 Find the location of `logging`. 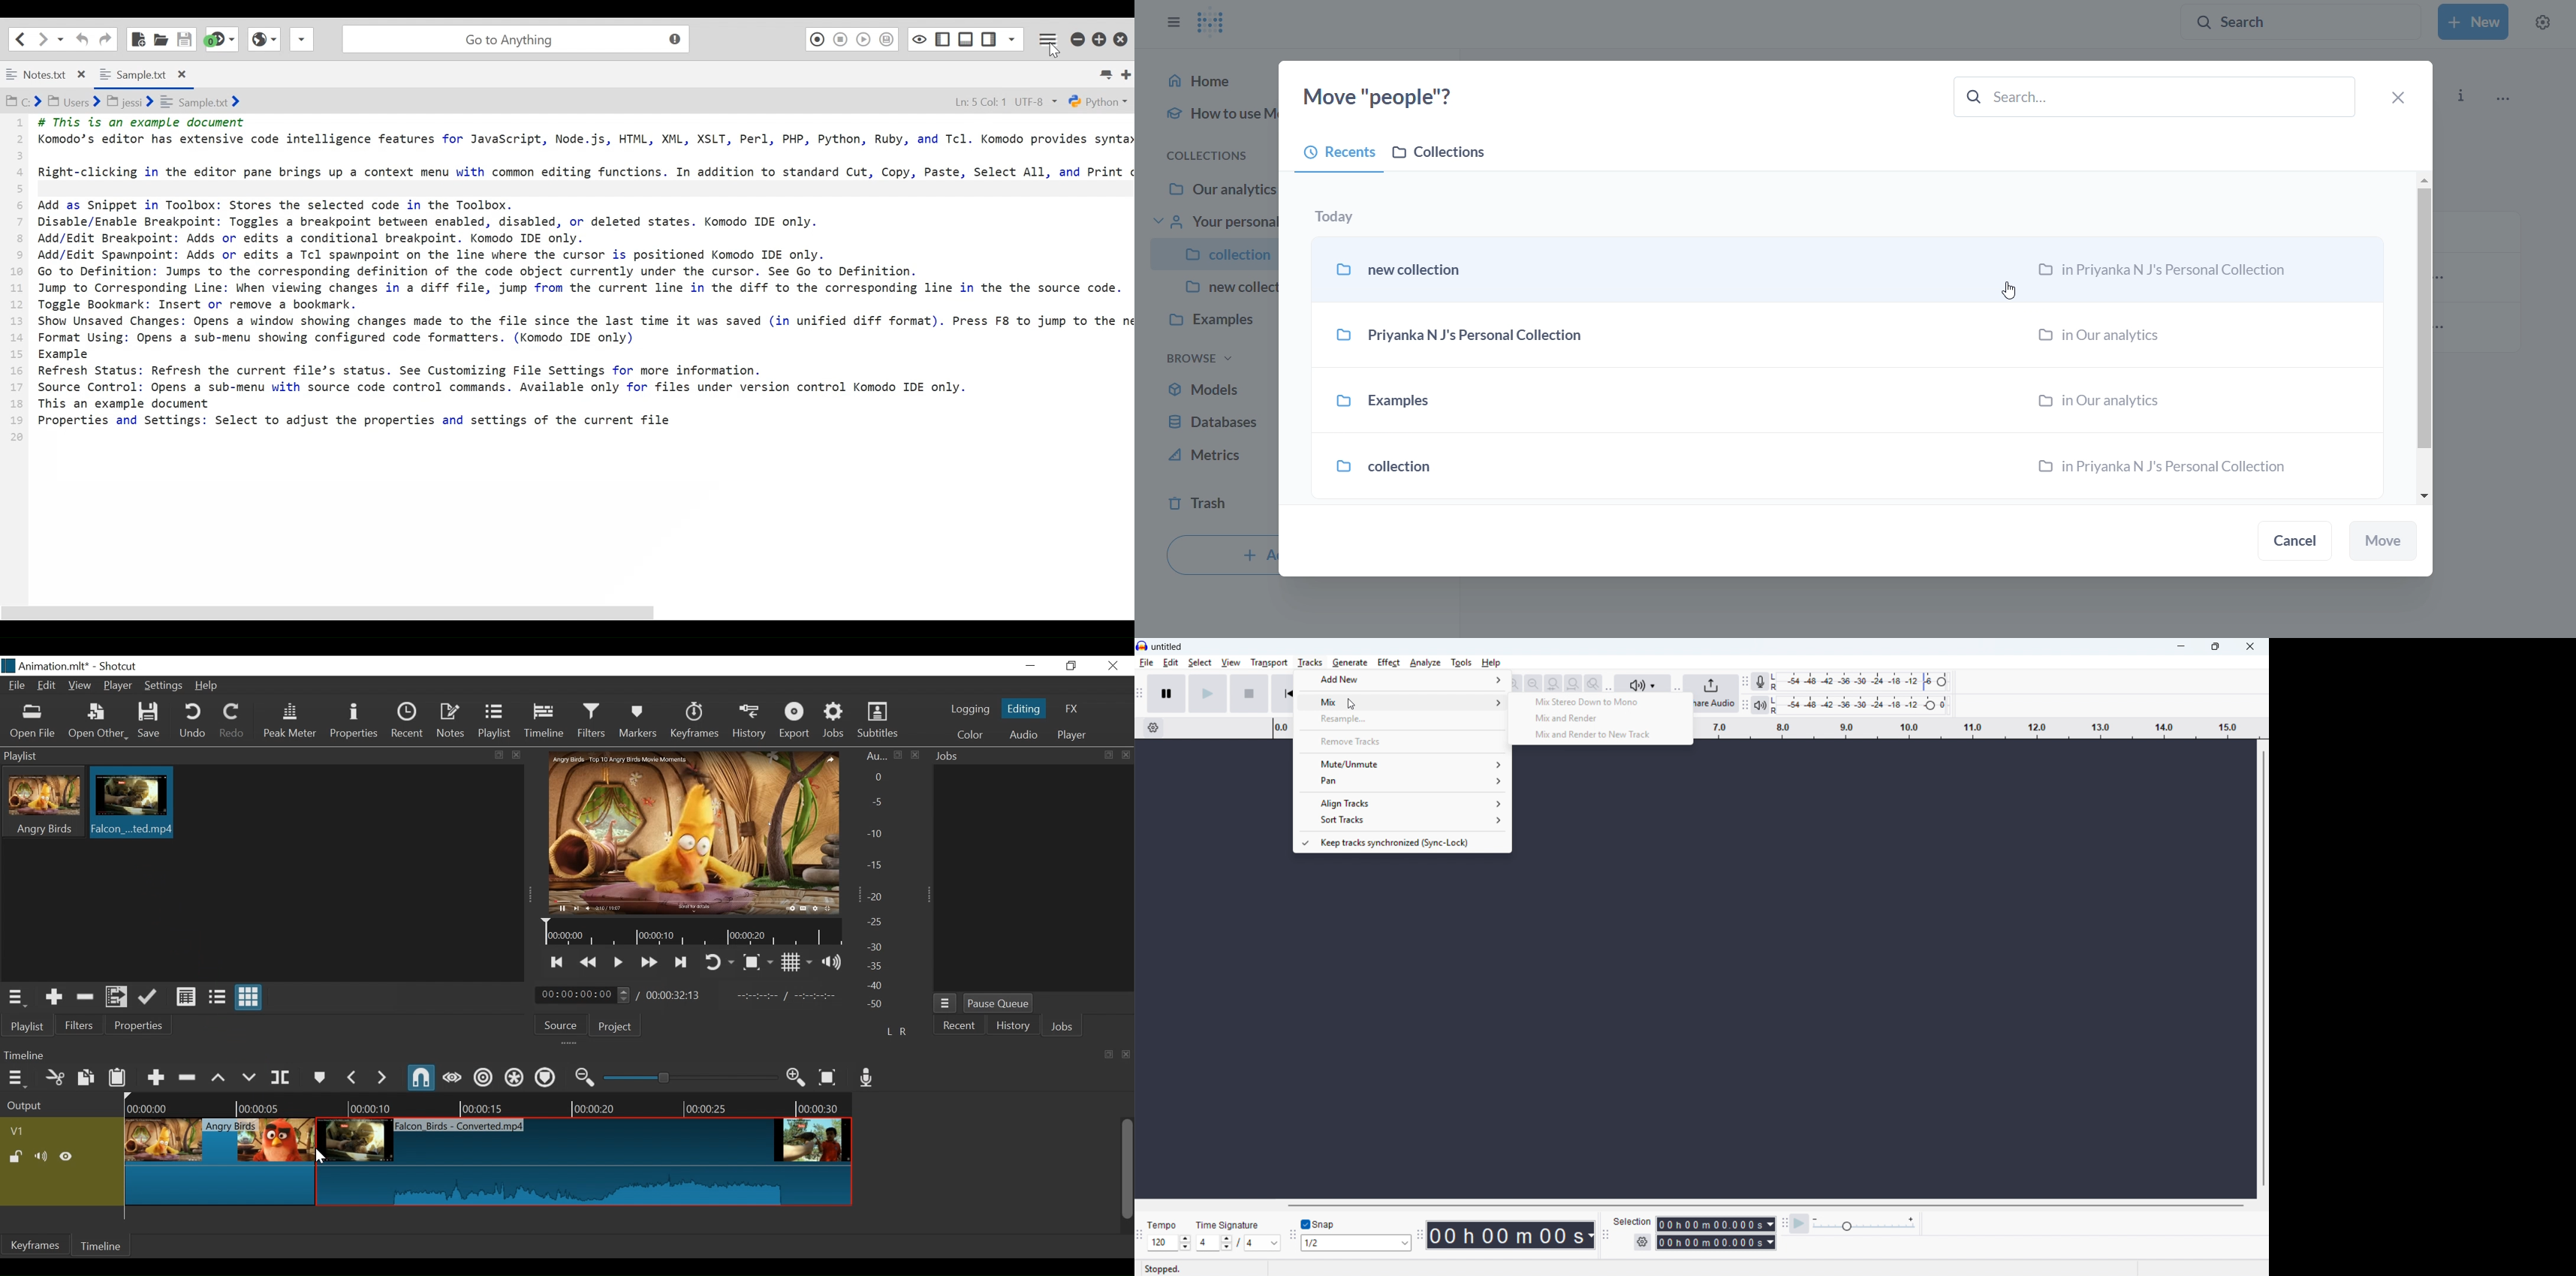

logging is located at coordinates (970, 710).